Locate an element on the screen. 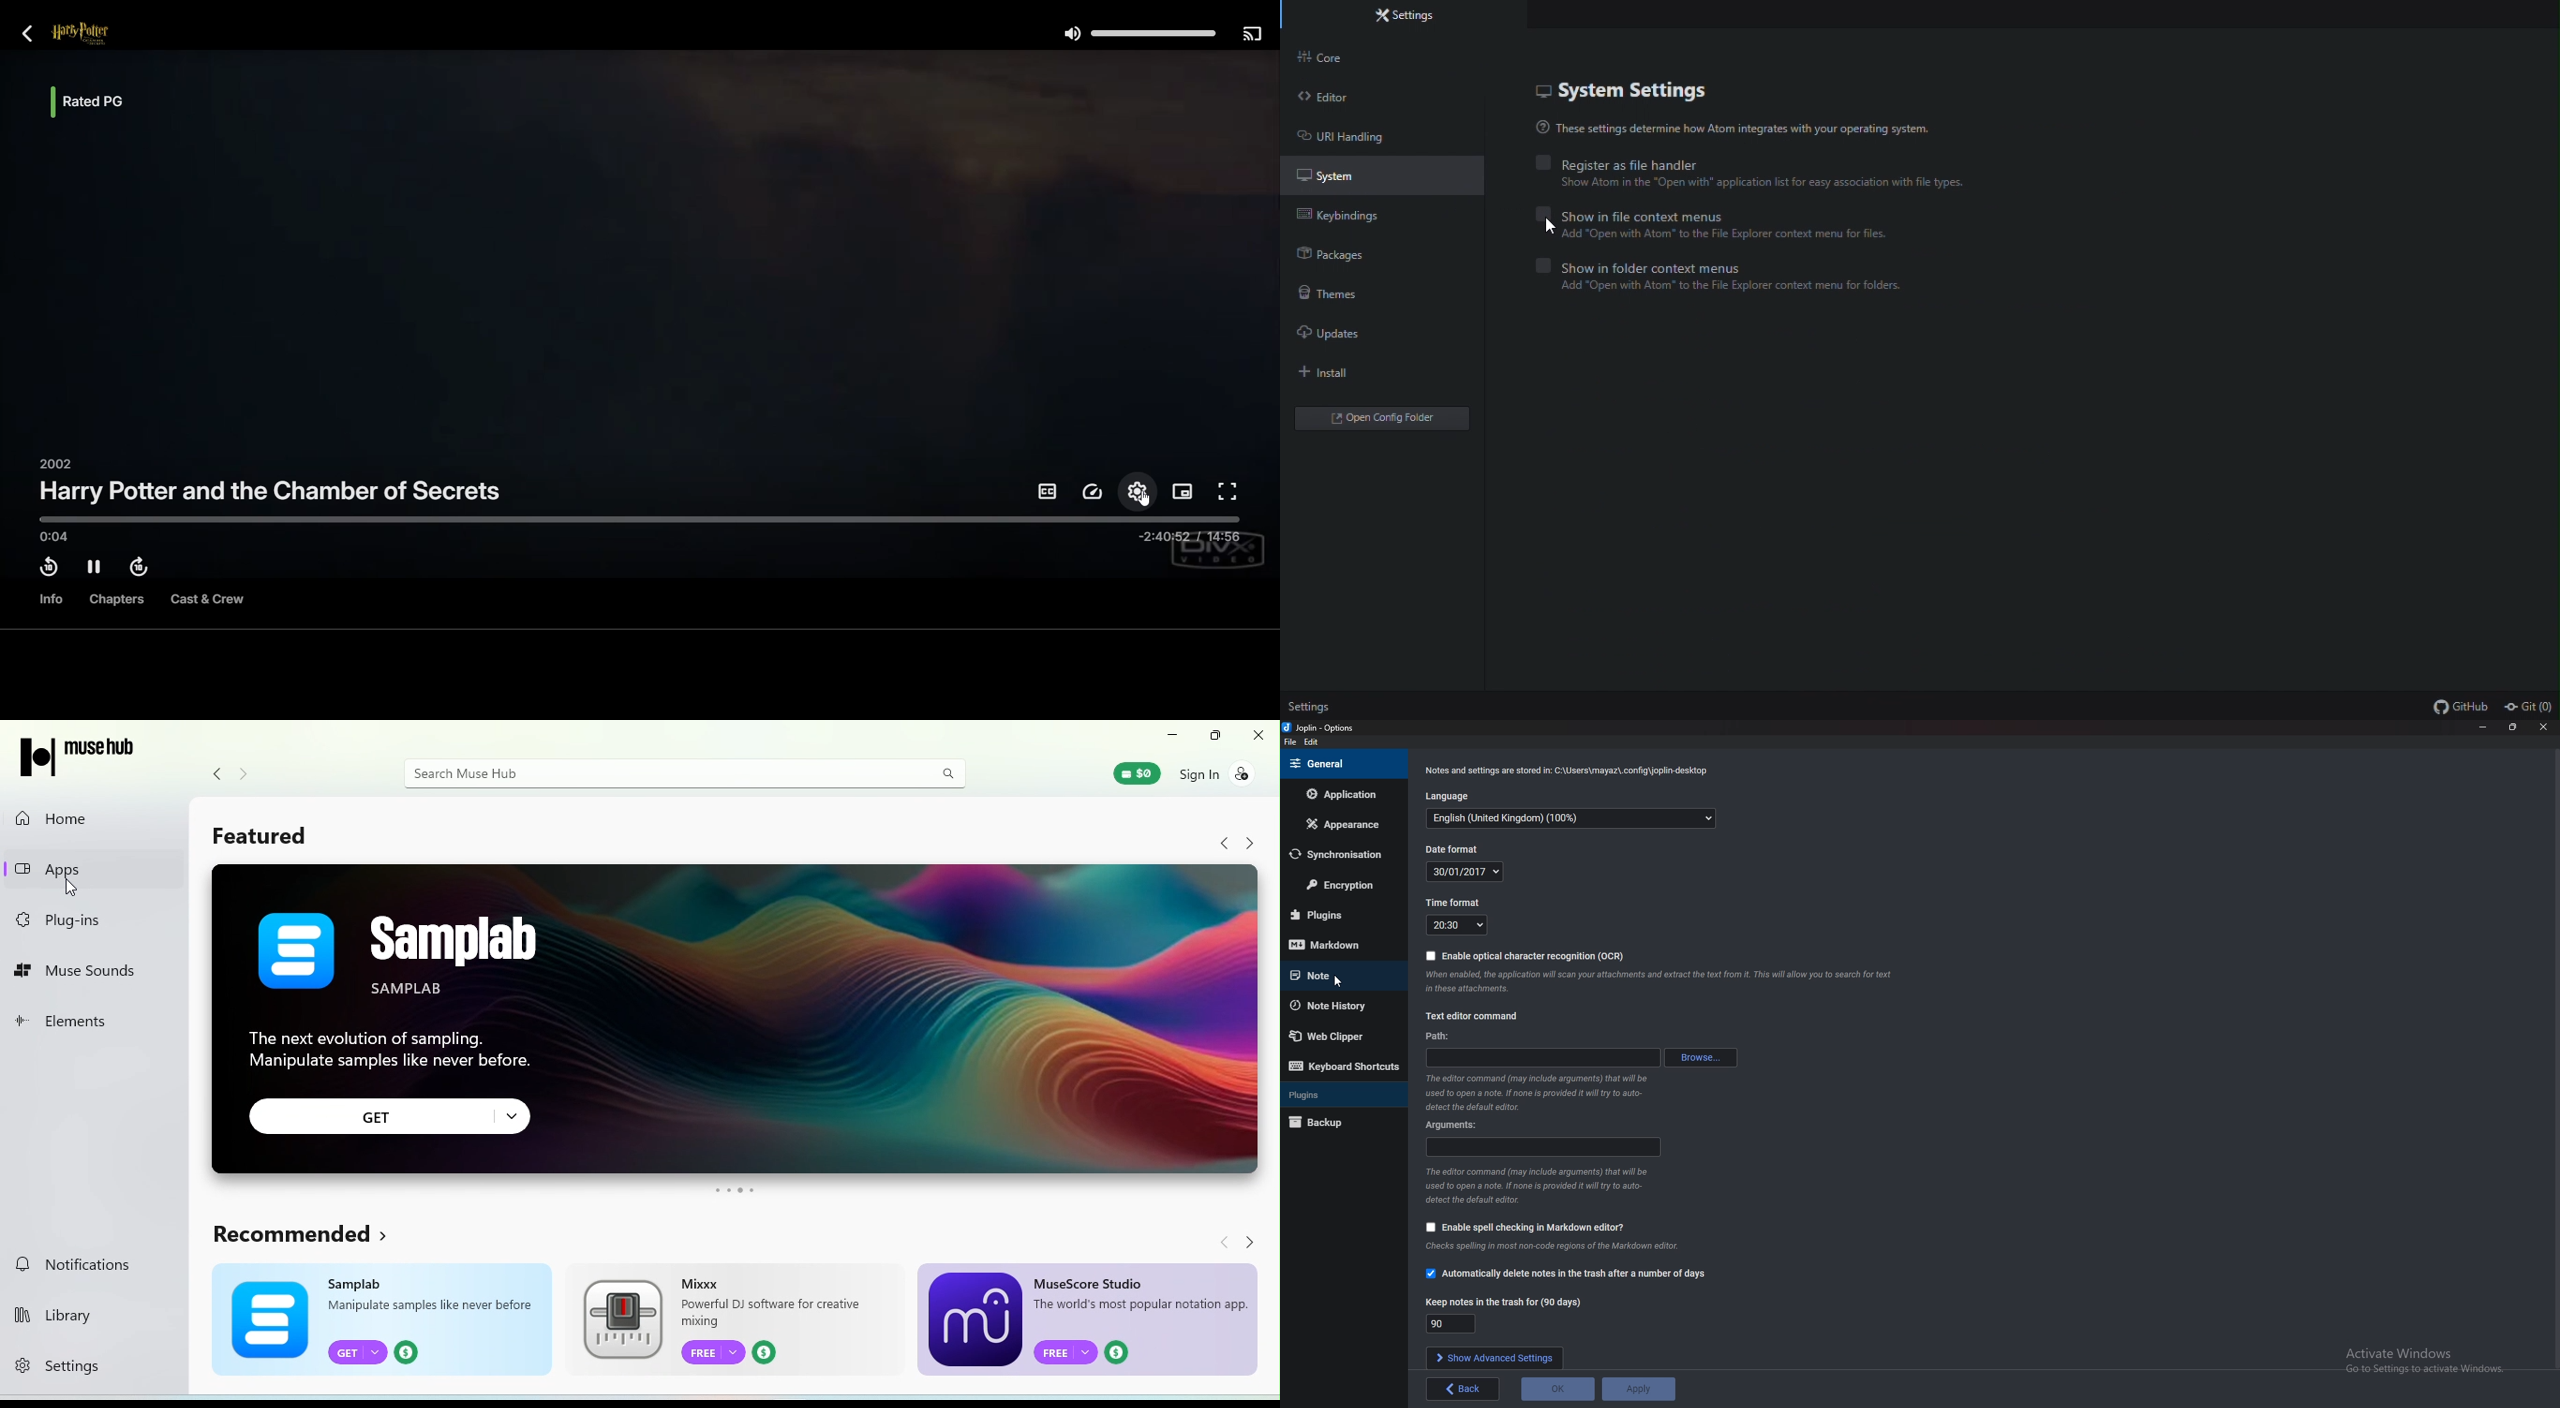 Image resolution: width=2576 pixels, height=1428 pixels. arguments is located at coordinates (1449, 1126).